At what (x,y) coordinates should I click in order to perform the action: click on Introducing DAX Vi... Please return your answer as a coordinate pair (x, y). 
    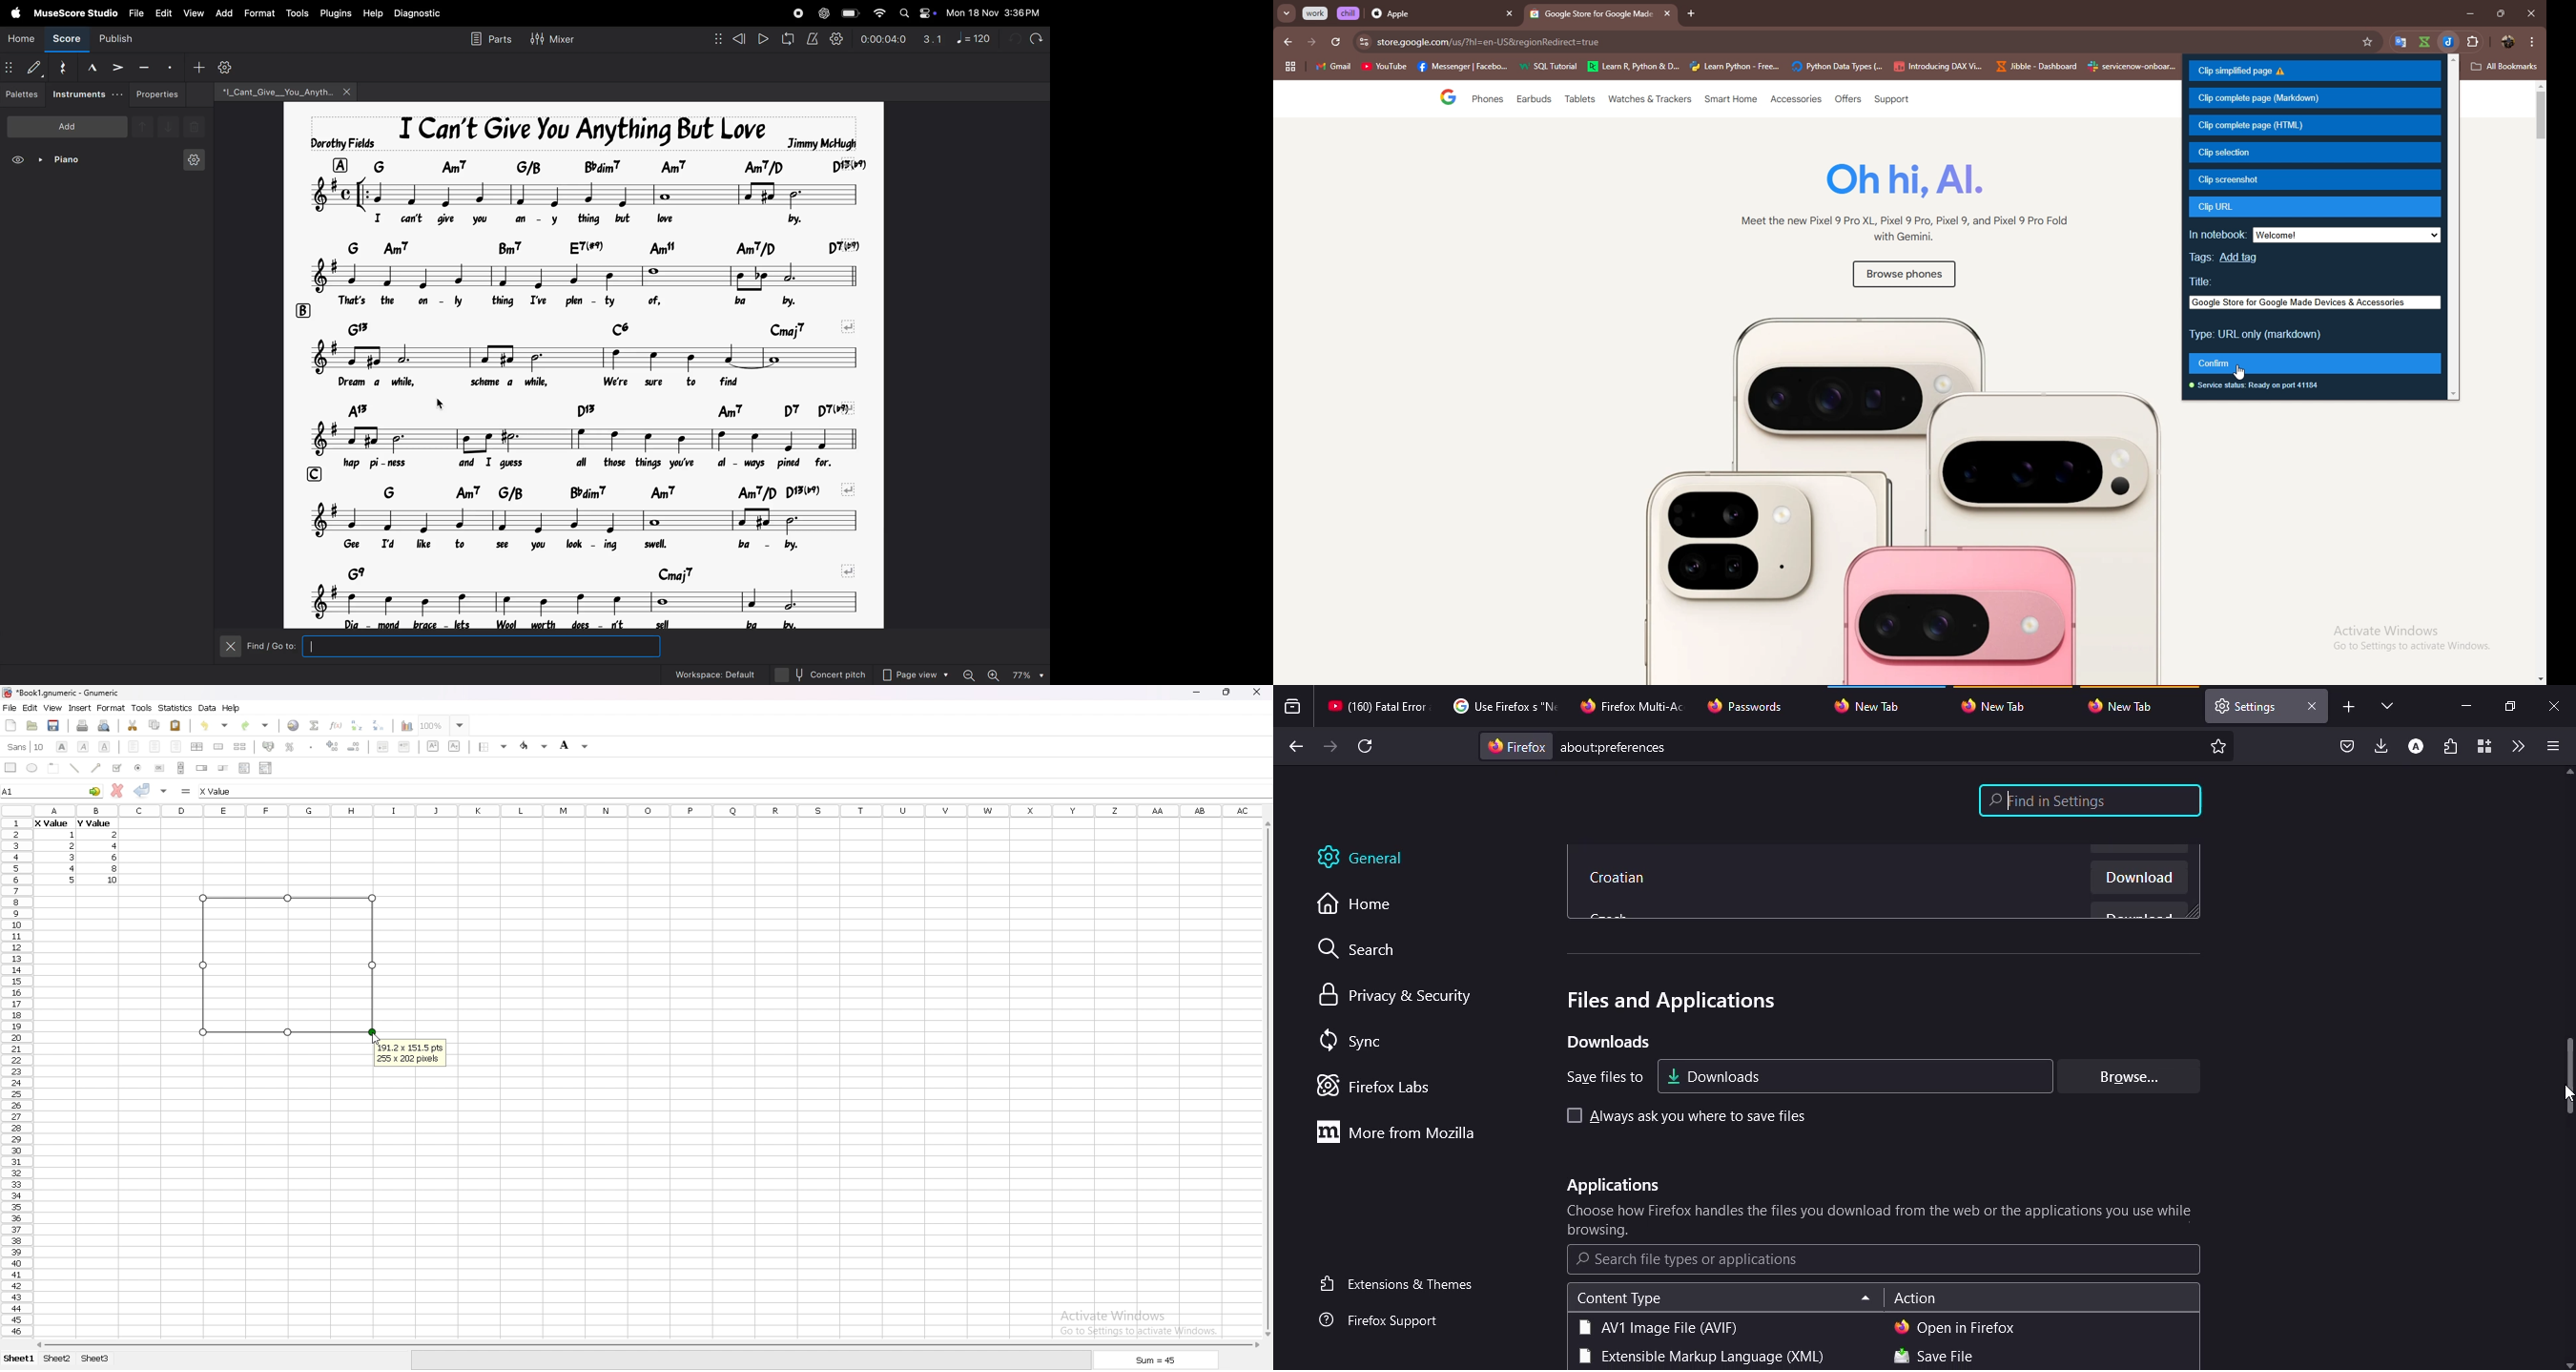
    Looking at the image, I should click on (1939, 66).